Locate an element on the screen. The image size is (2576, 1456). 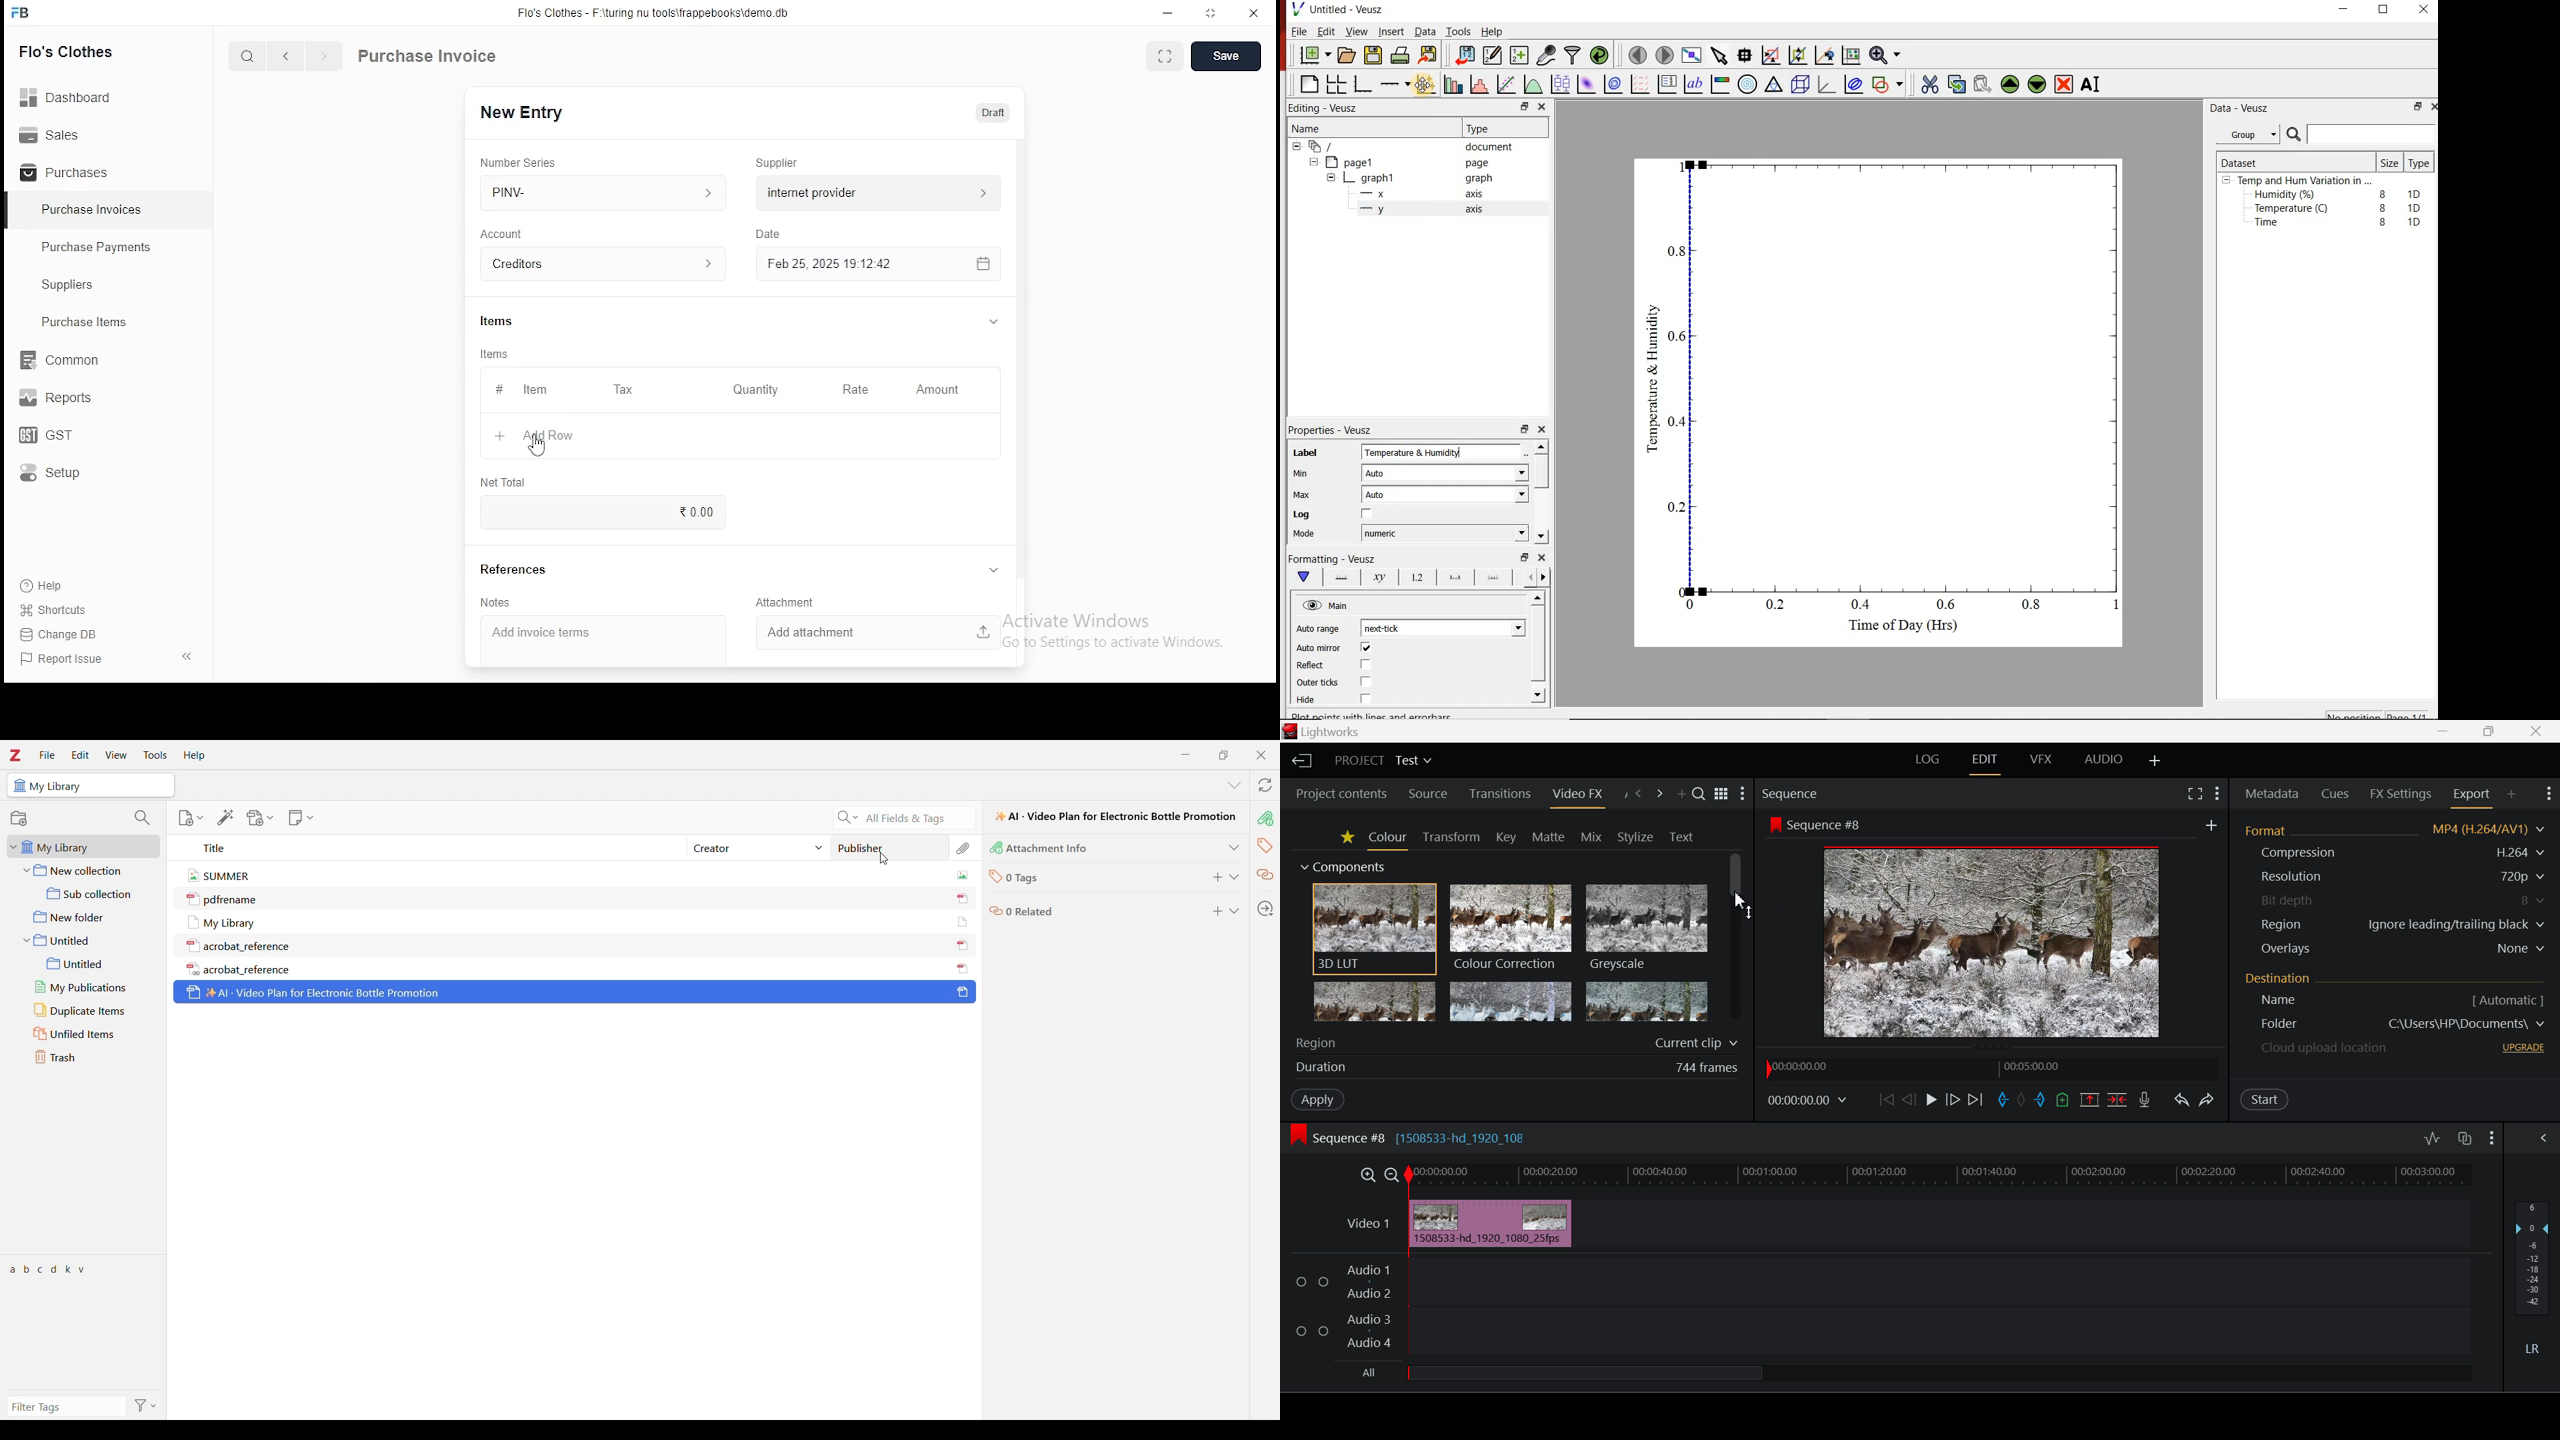
Checkbox is located at coordinates (1302, 1281).